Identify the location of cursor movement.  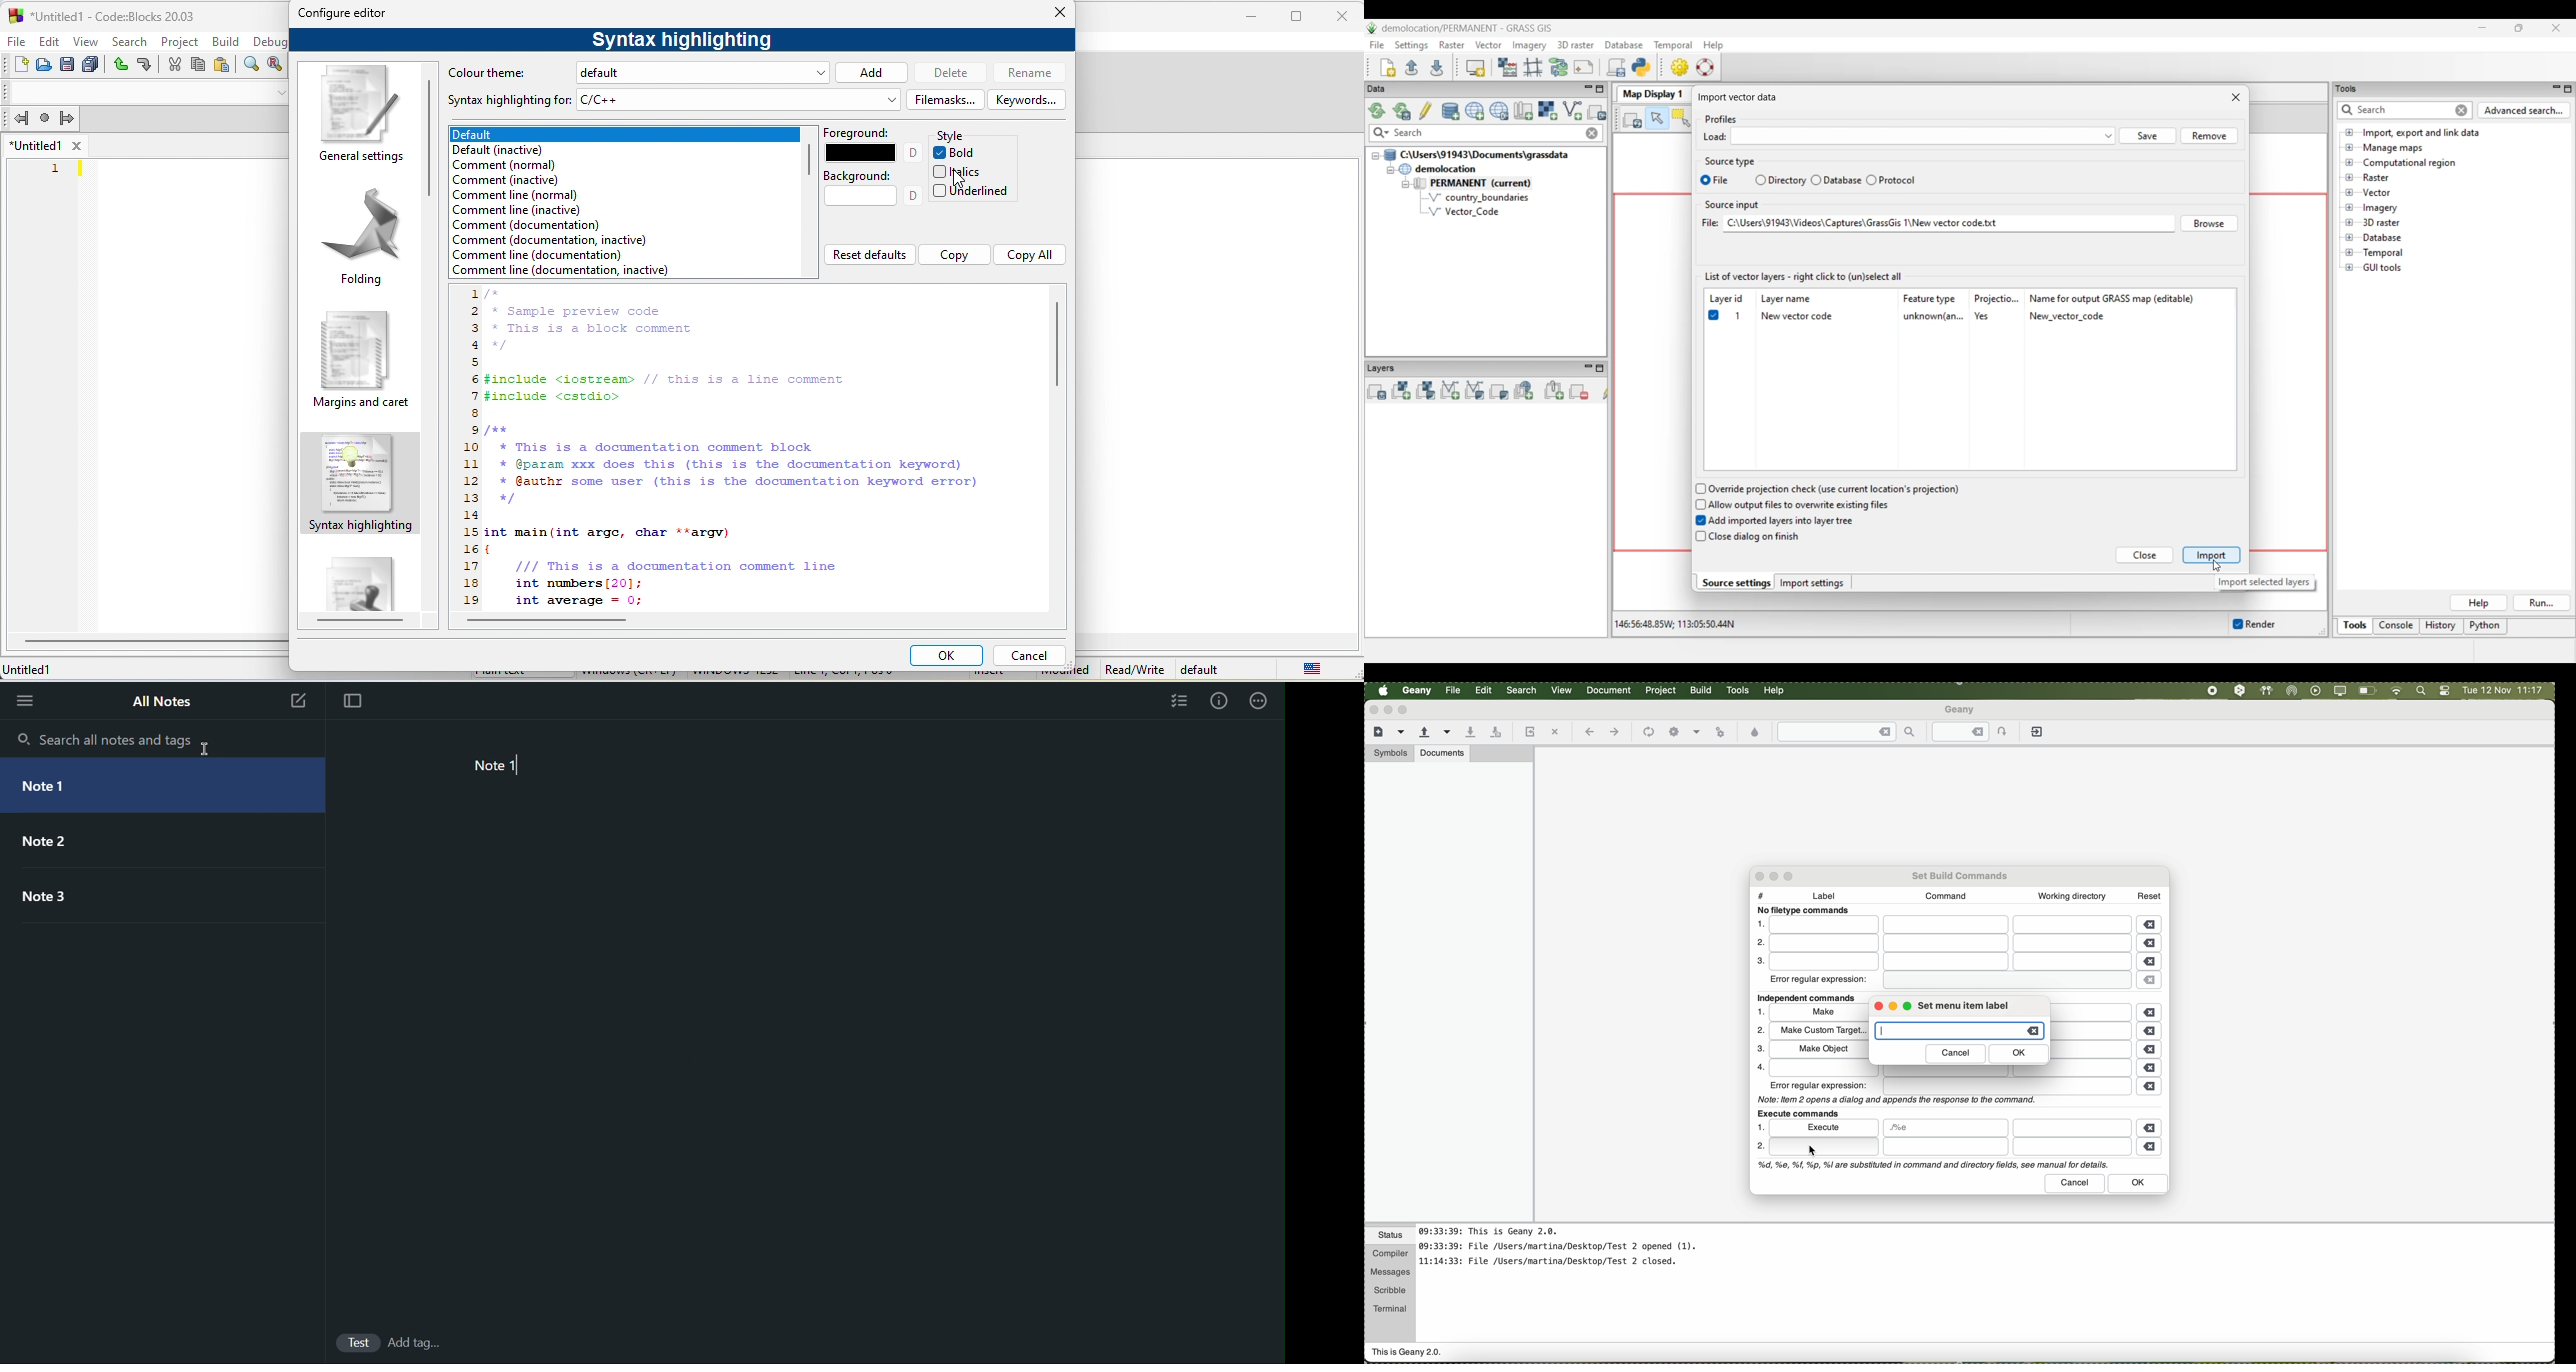
(957, 178).